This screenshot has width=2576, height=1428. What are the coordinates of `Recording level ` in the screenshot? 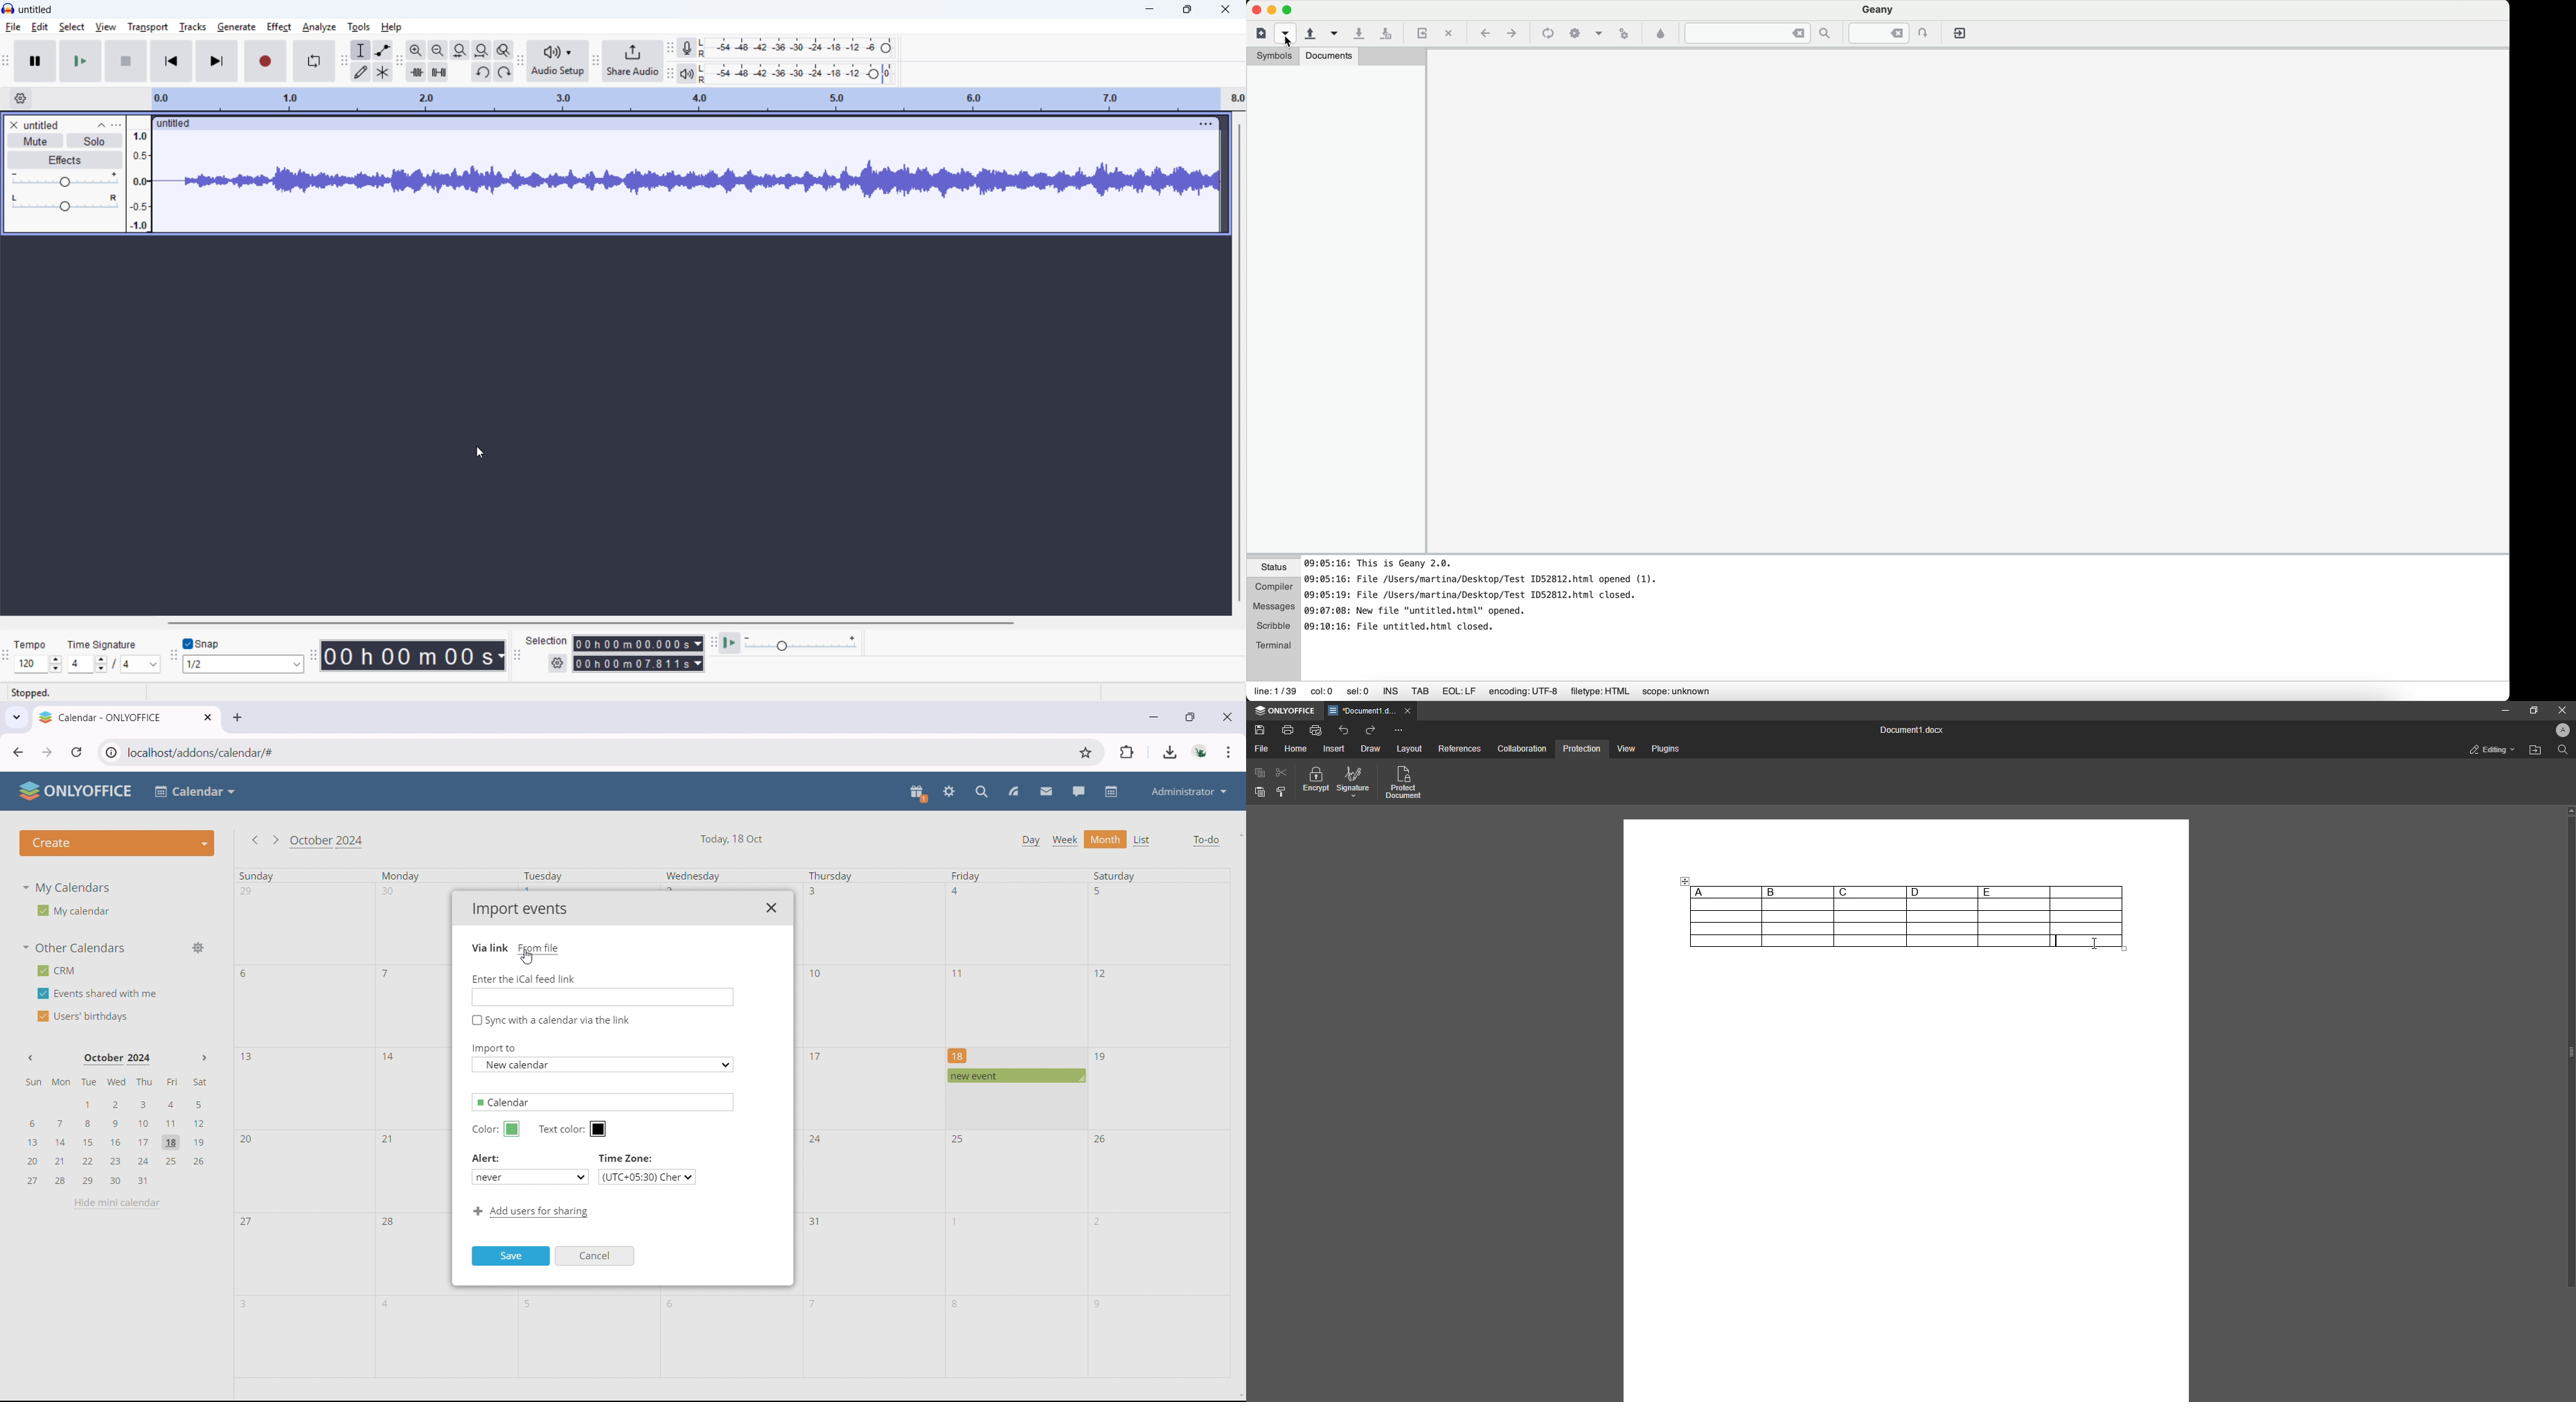 It's located at (795, 47).